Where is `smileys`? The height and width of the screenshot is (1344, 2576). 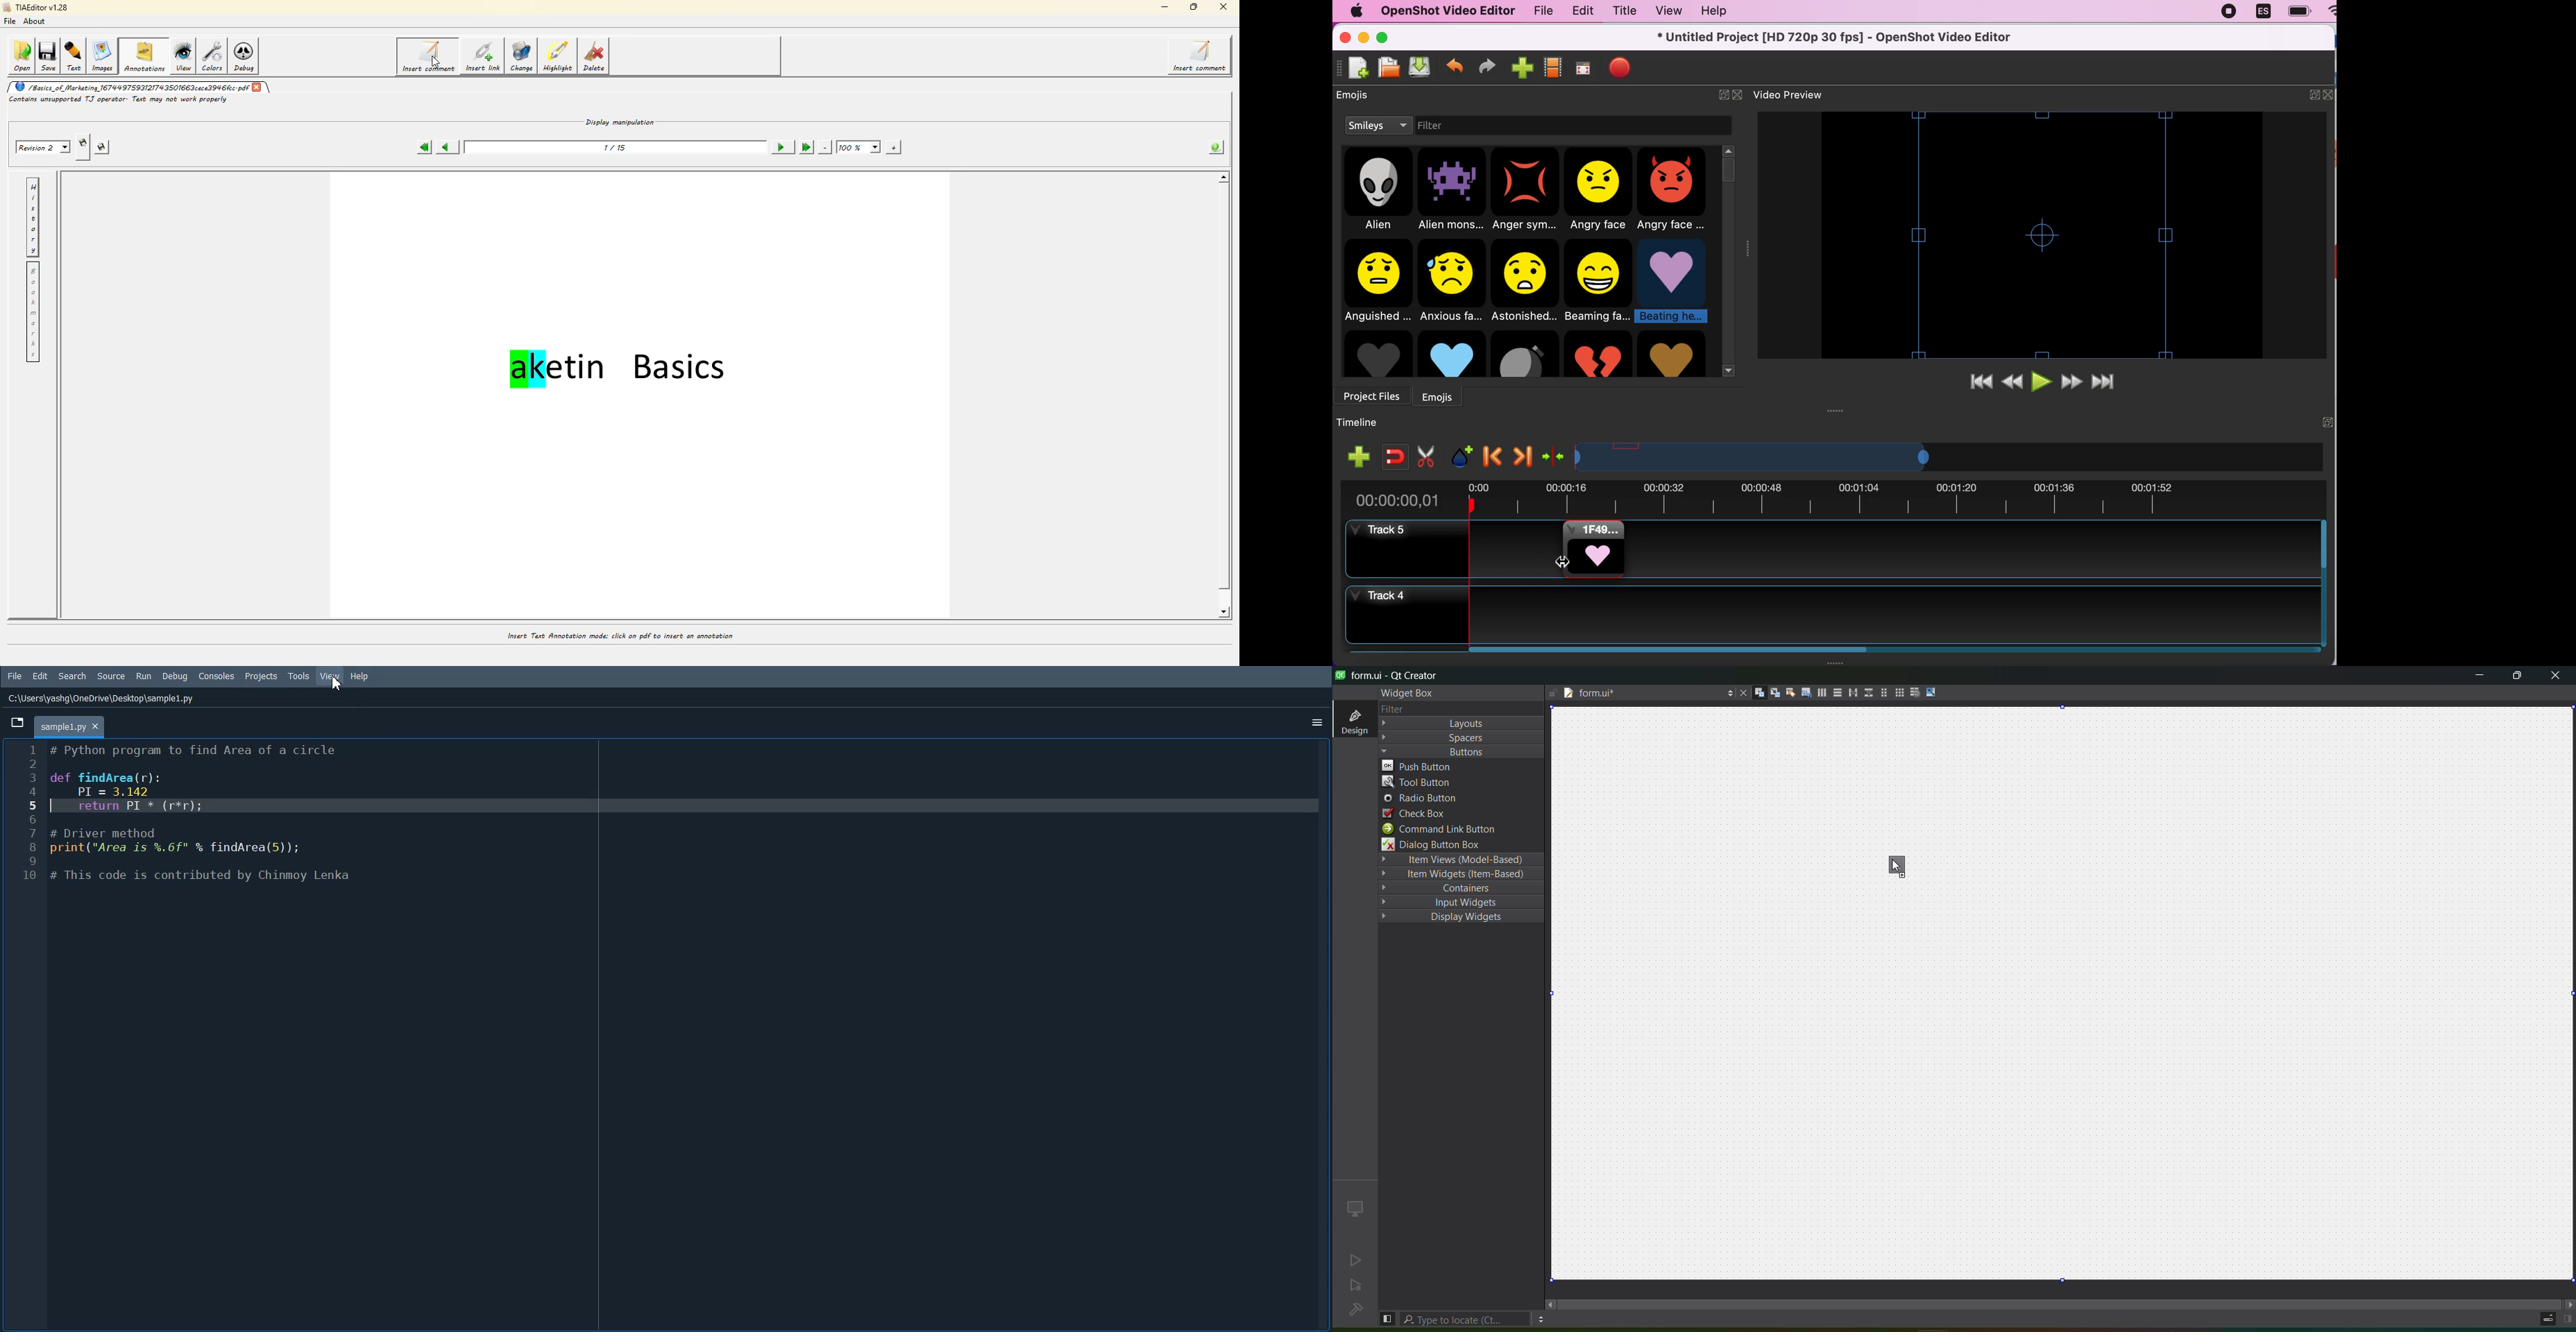
smileys is located at coordinates (1378, 126).